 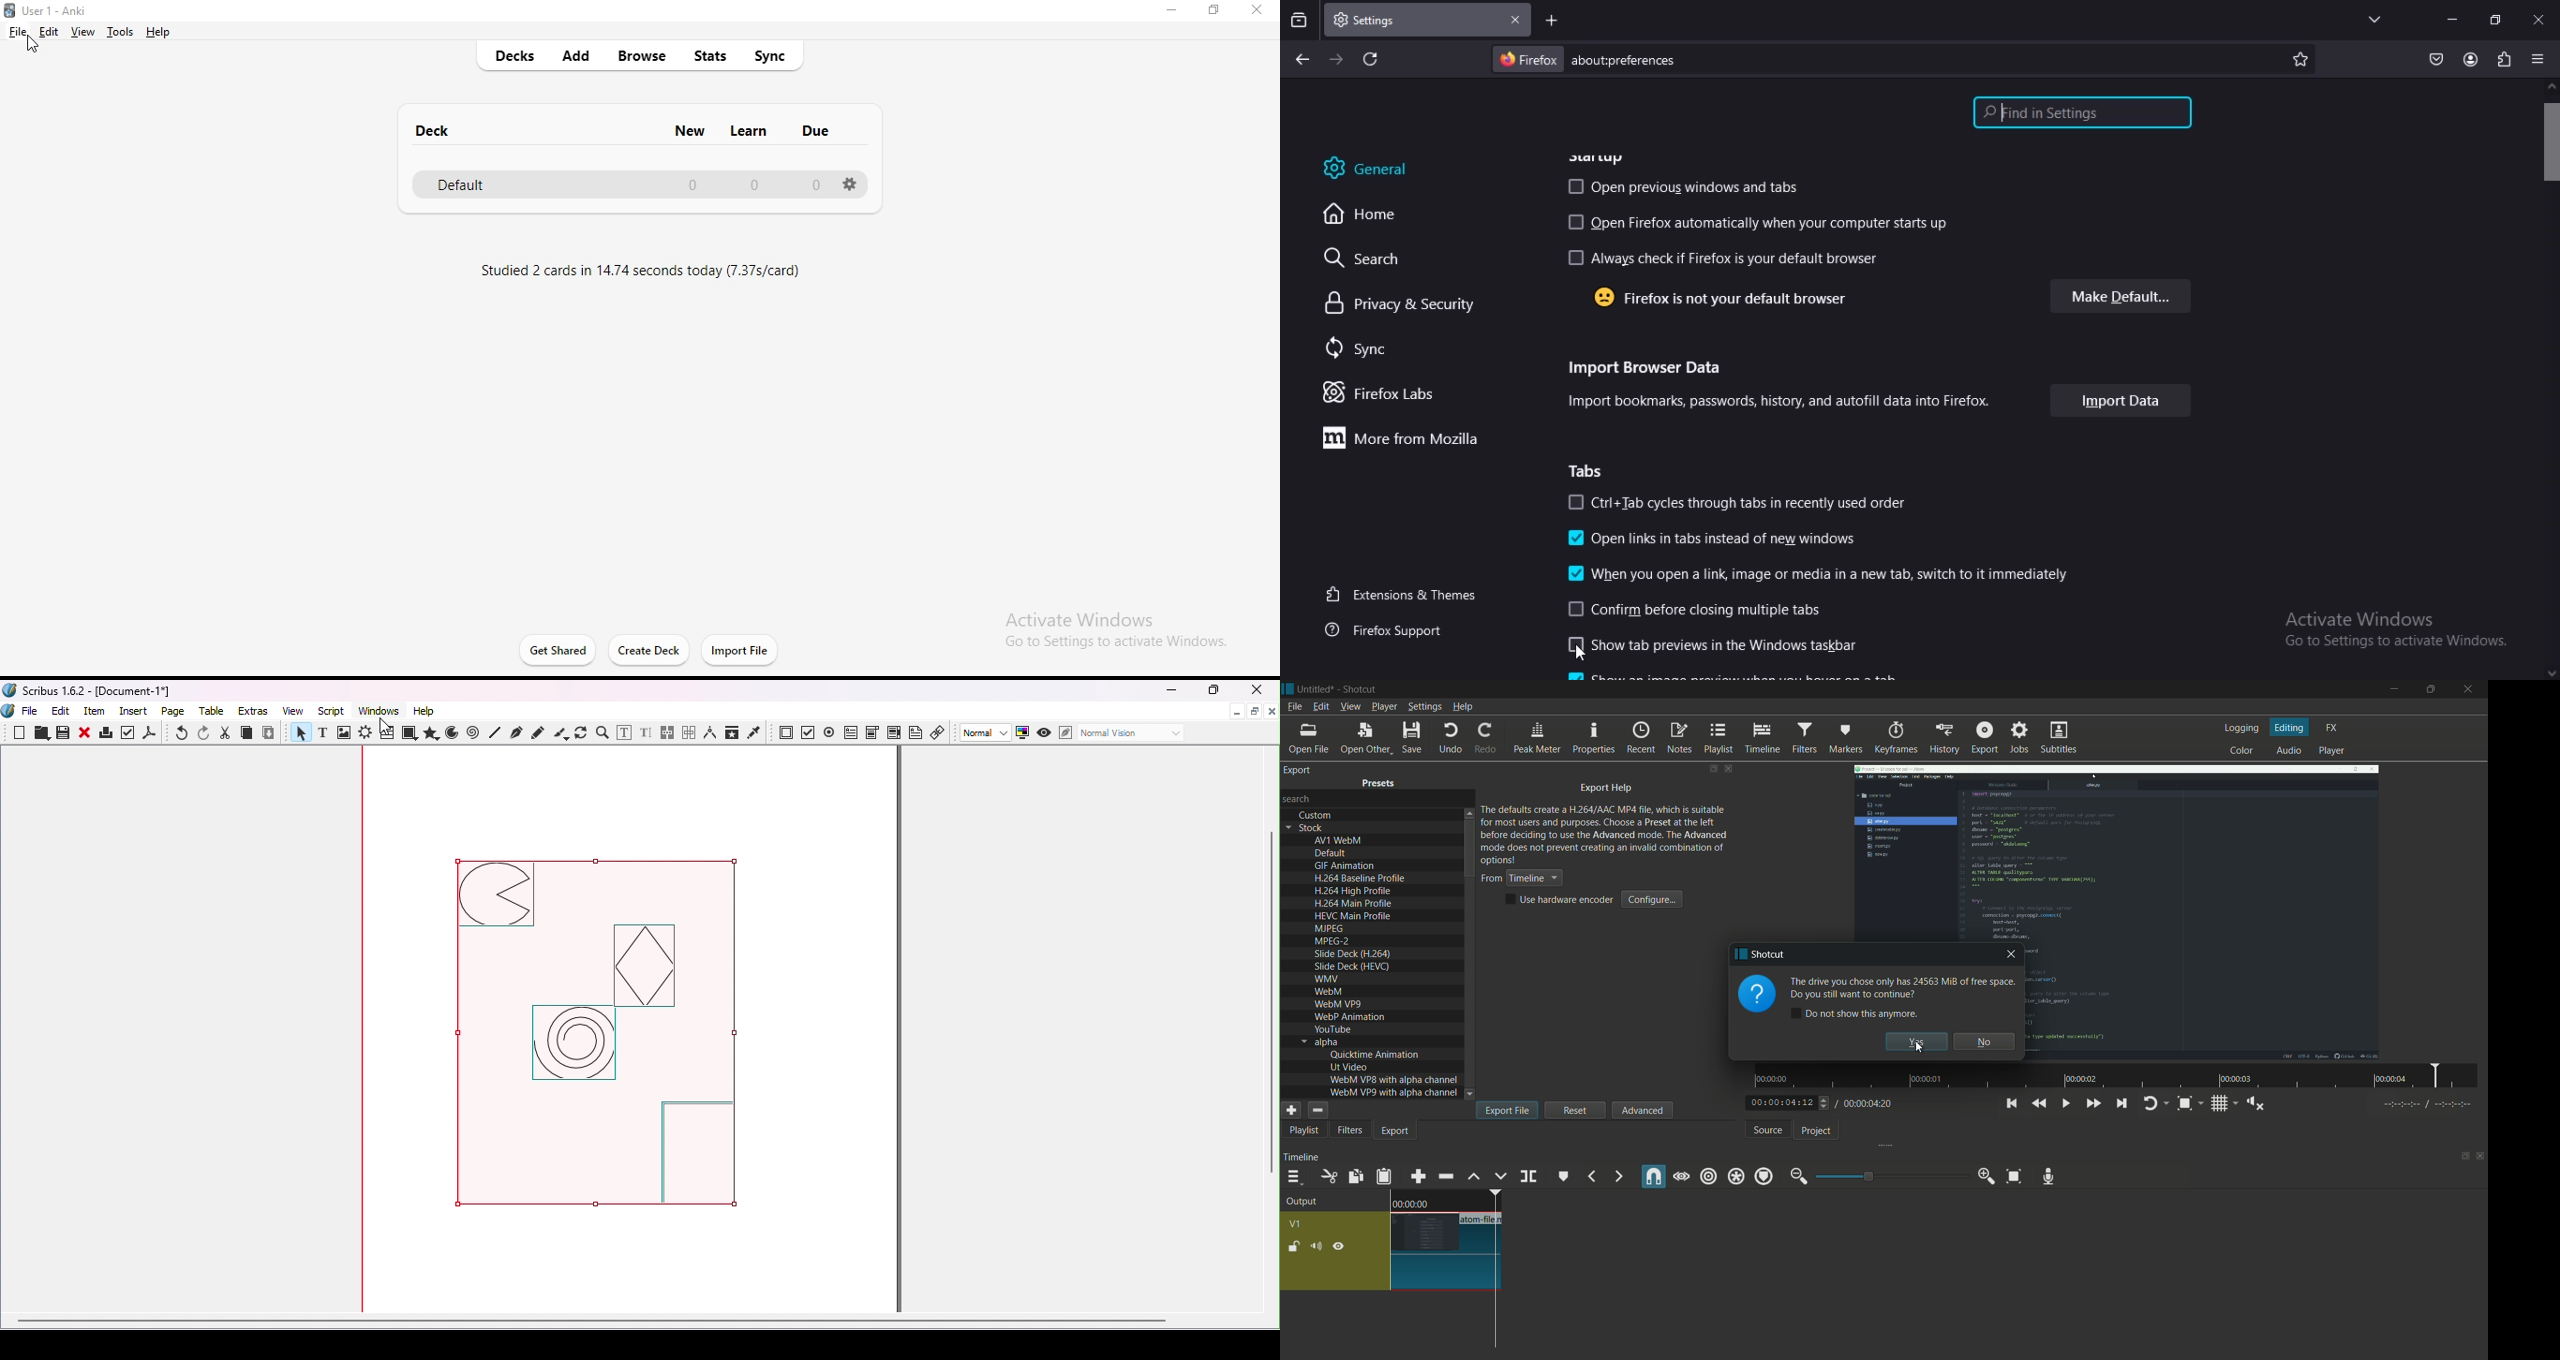 What do you see at coordinates (105, 735) in the screenshot?
I see `Print` at bounding box center [105, 735].